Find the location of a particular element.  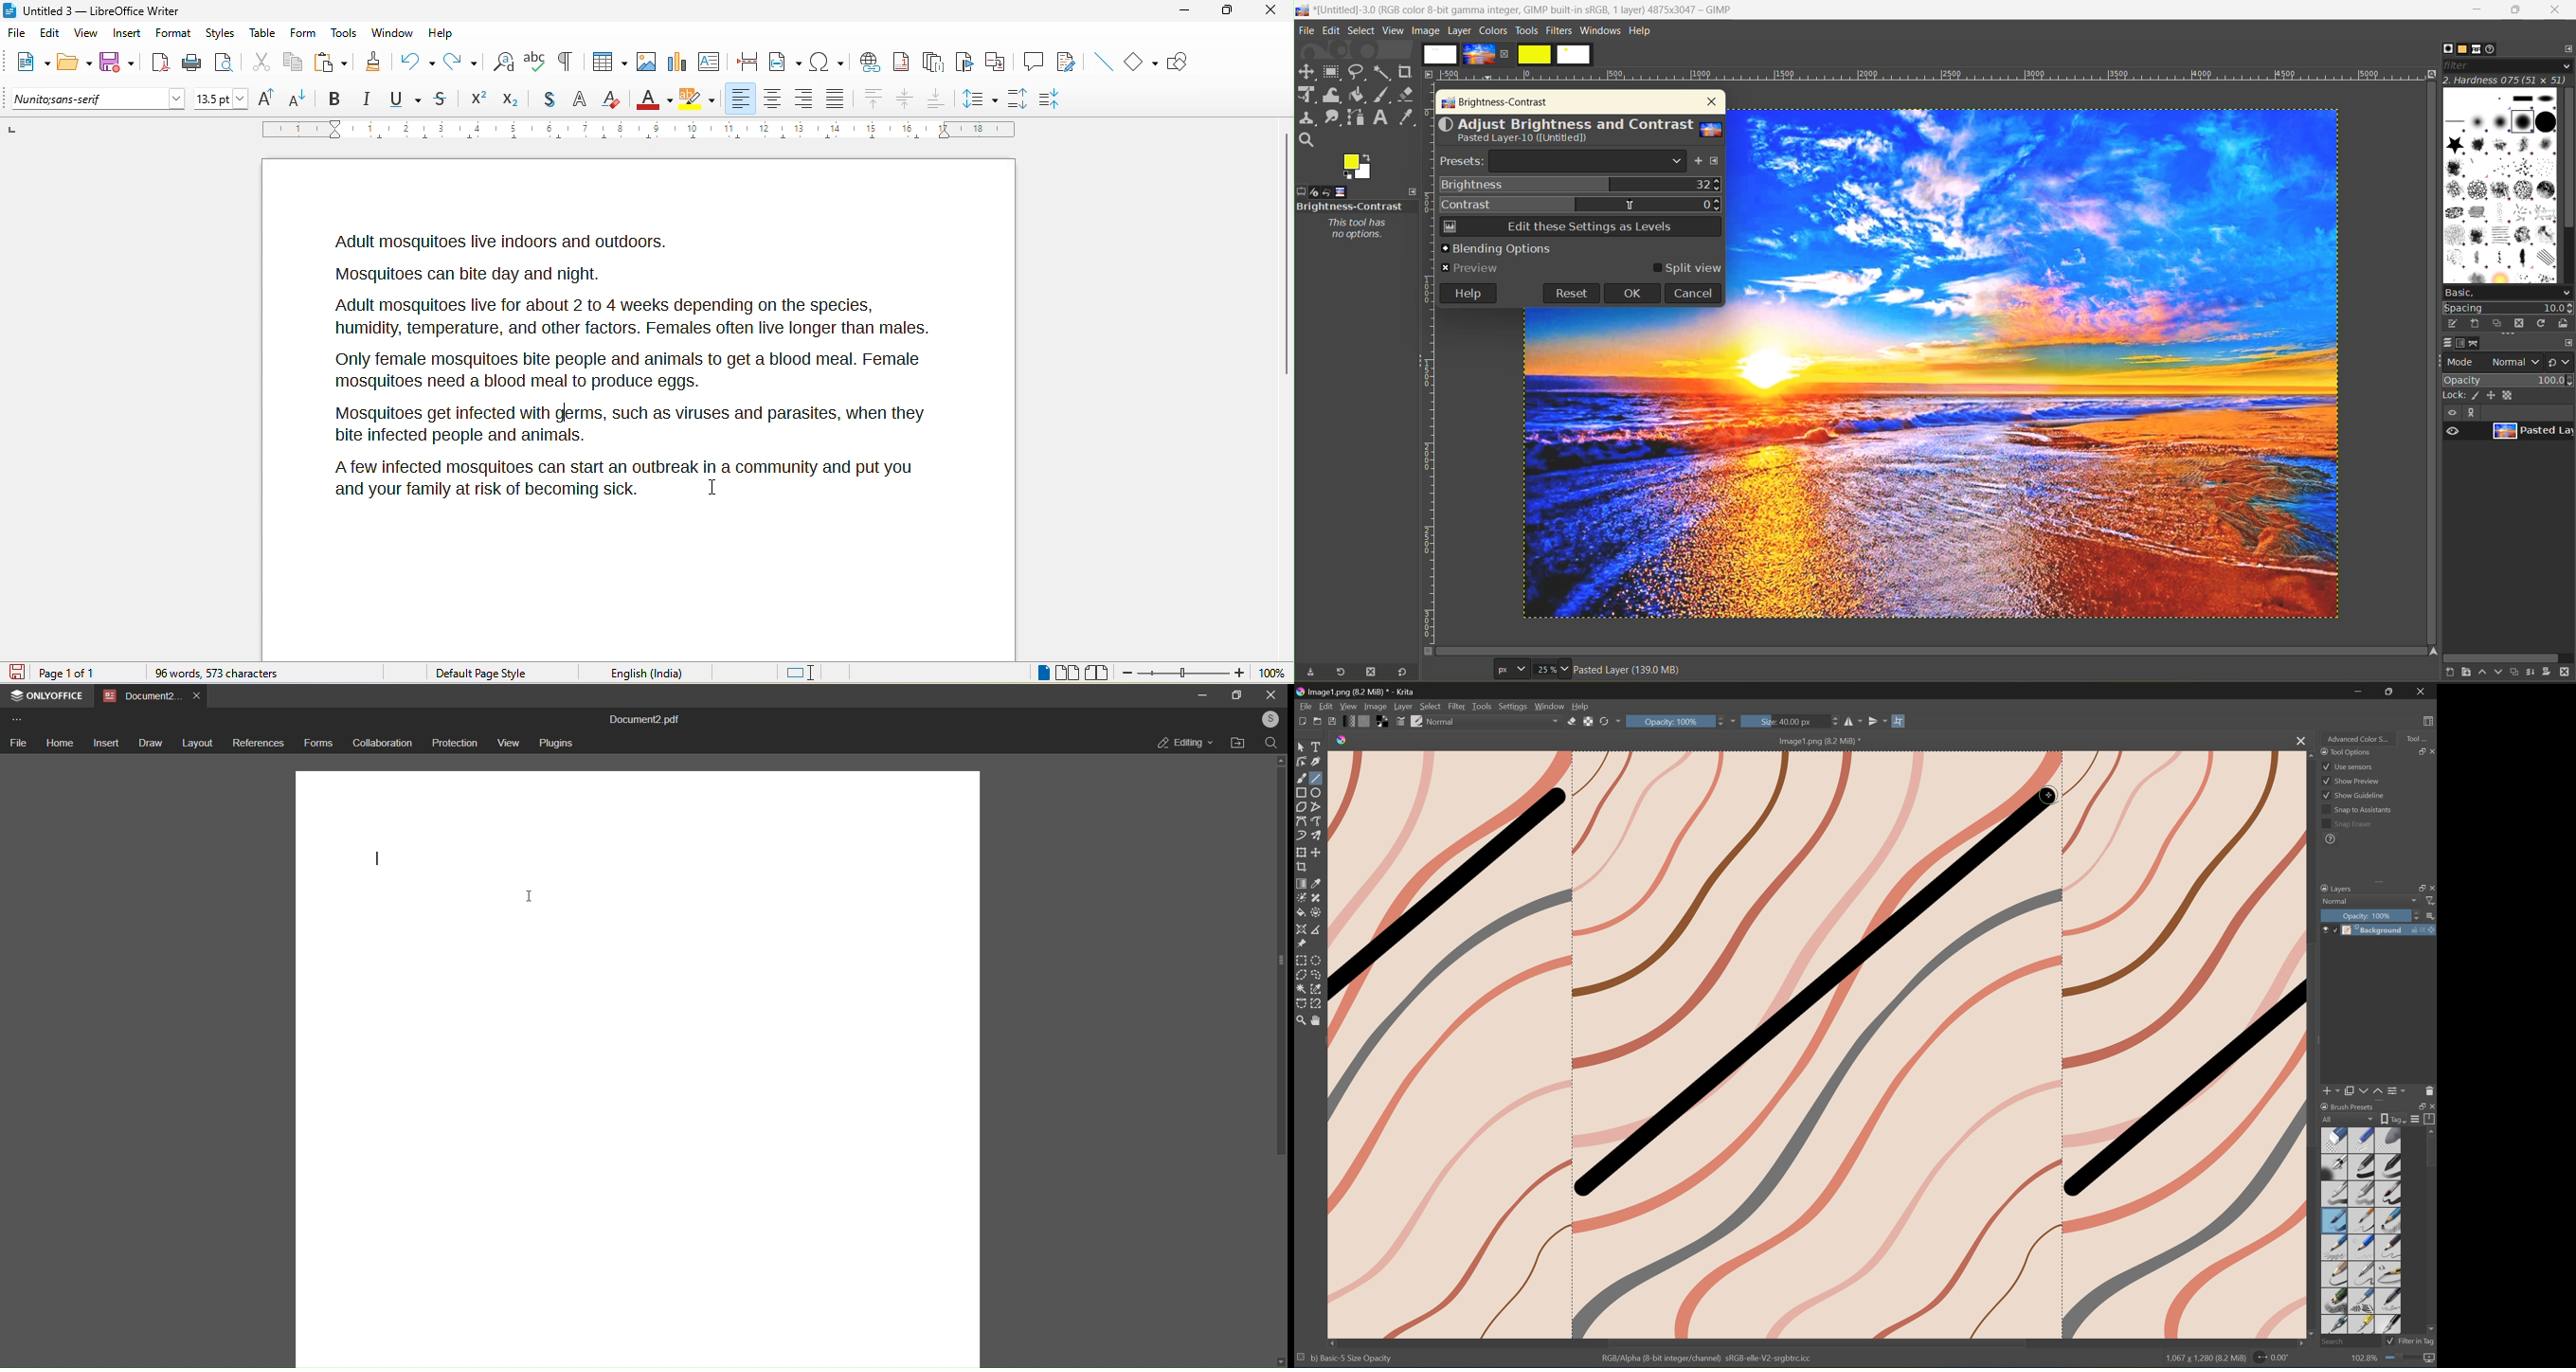

scroll bar is located at coordinates (1282, 964).